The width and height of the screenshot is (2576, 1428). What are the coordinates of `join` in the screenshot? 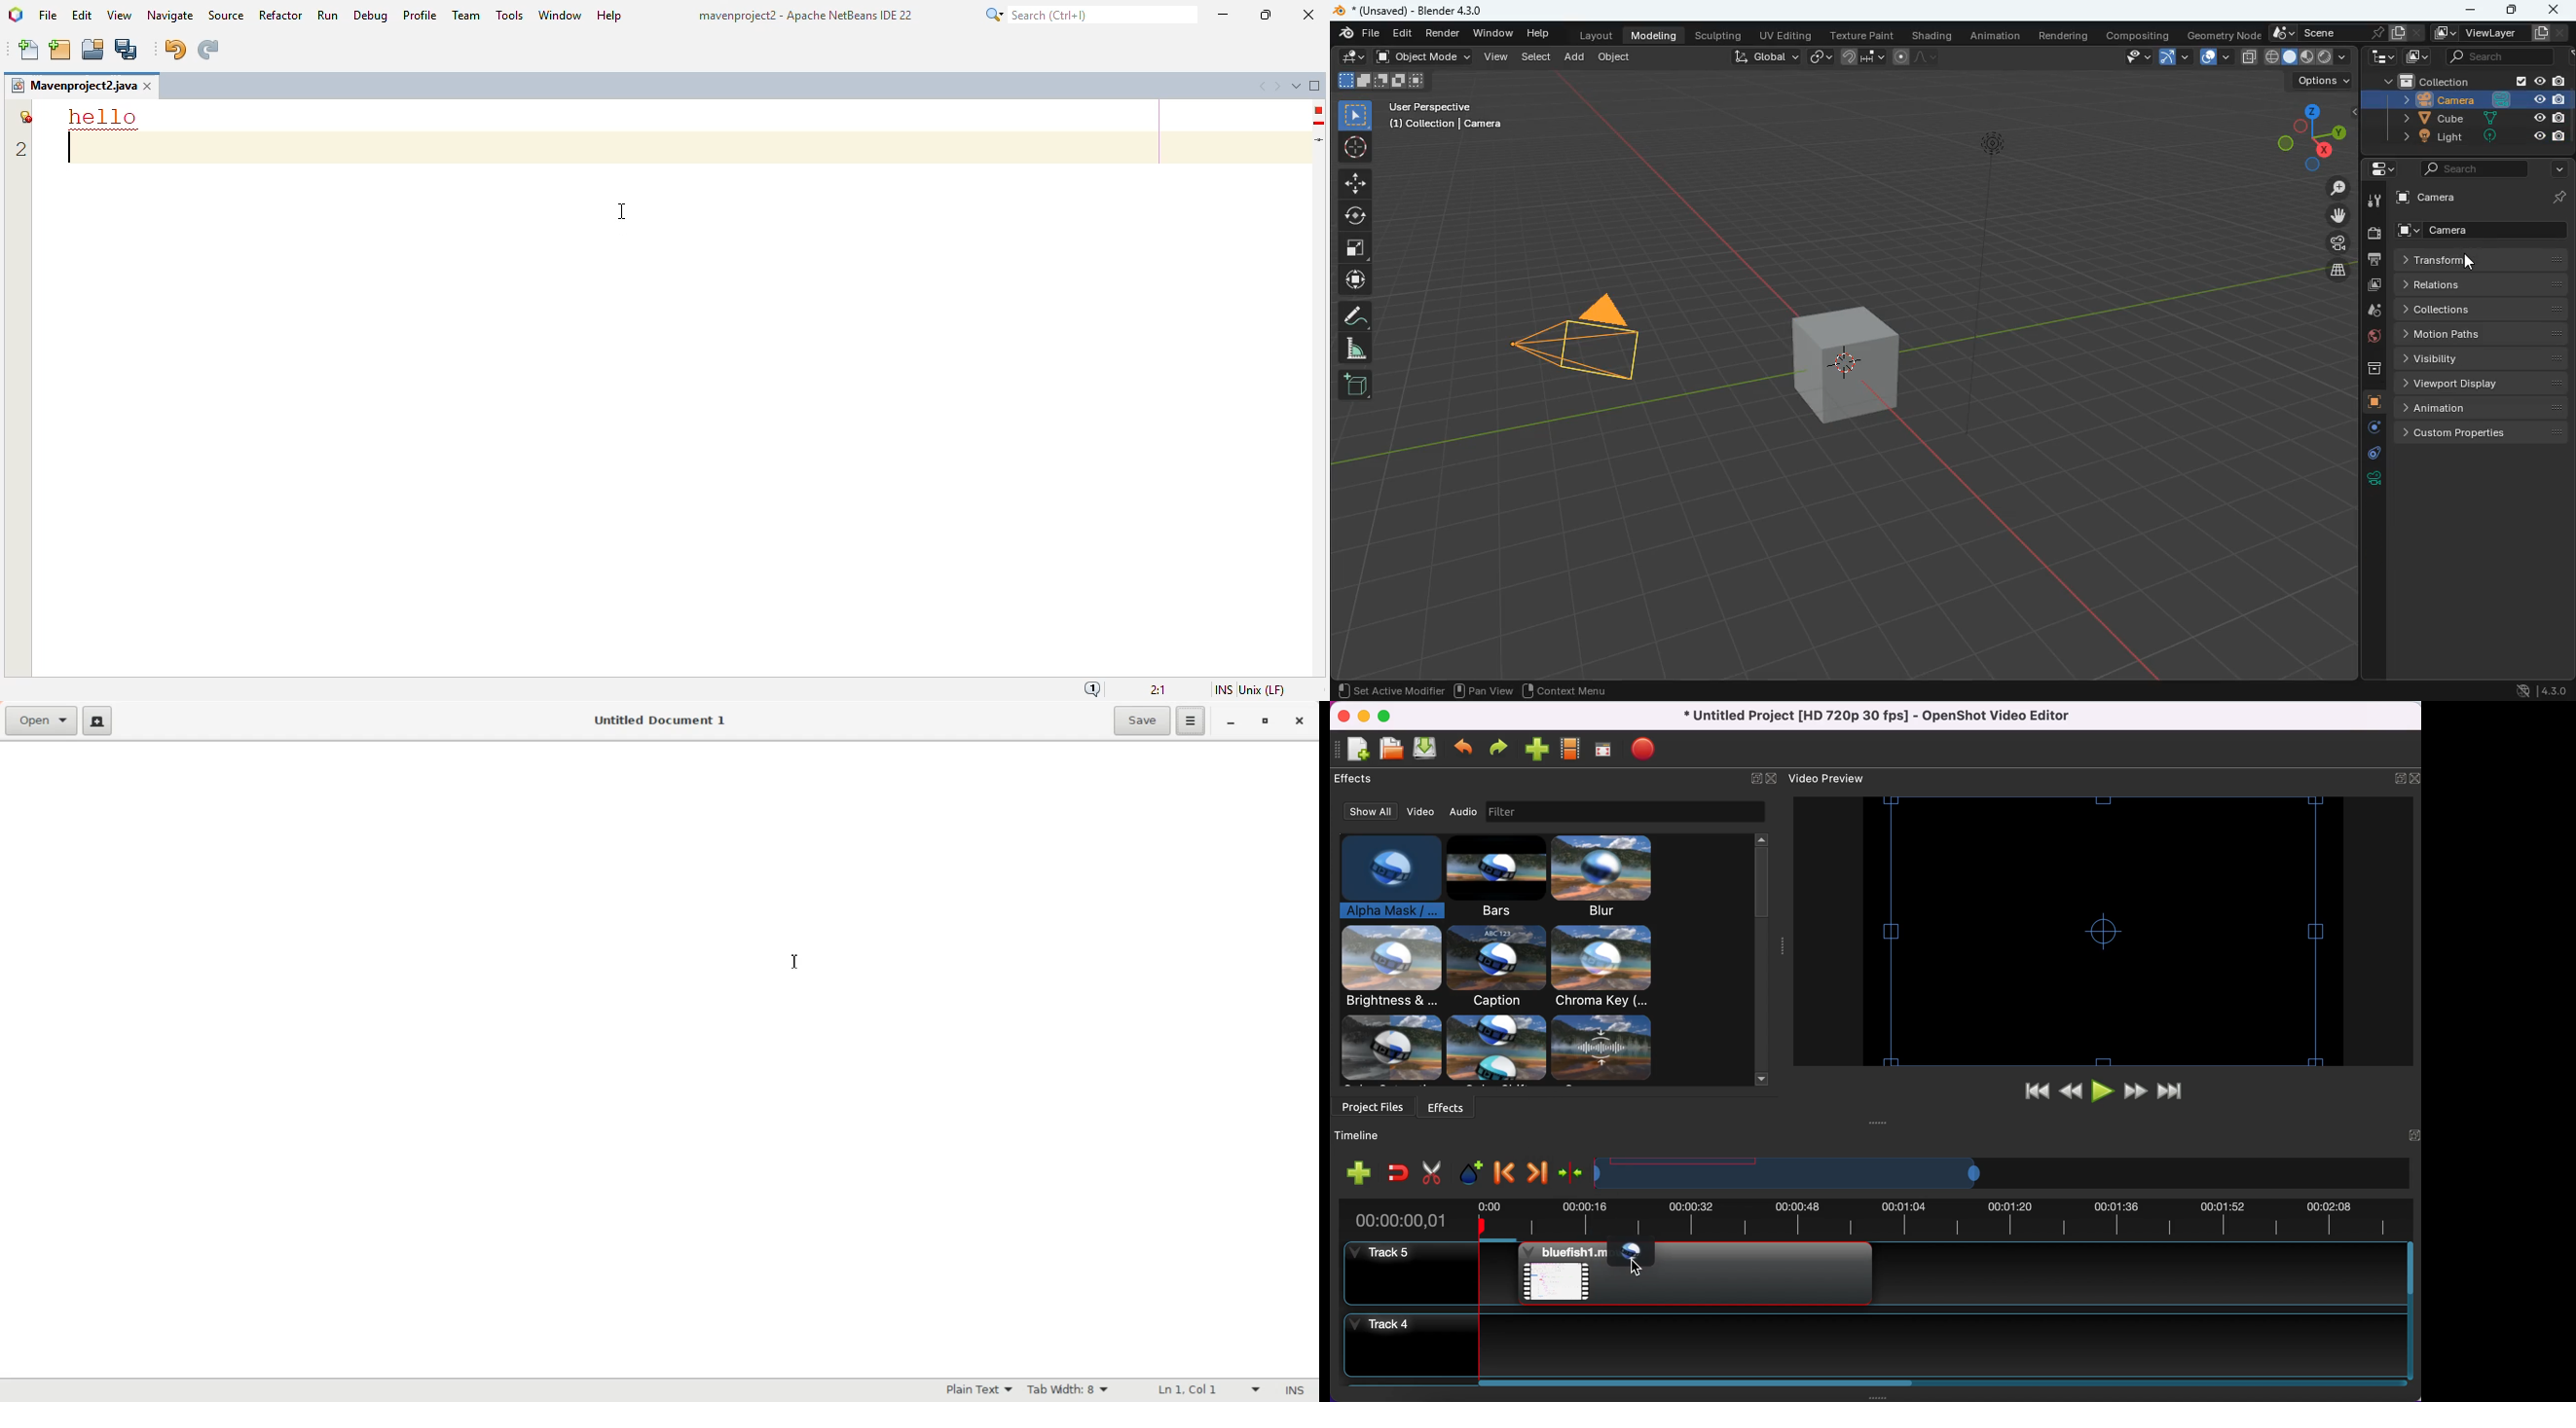 It's located at (1860, 58).